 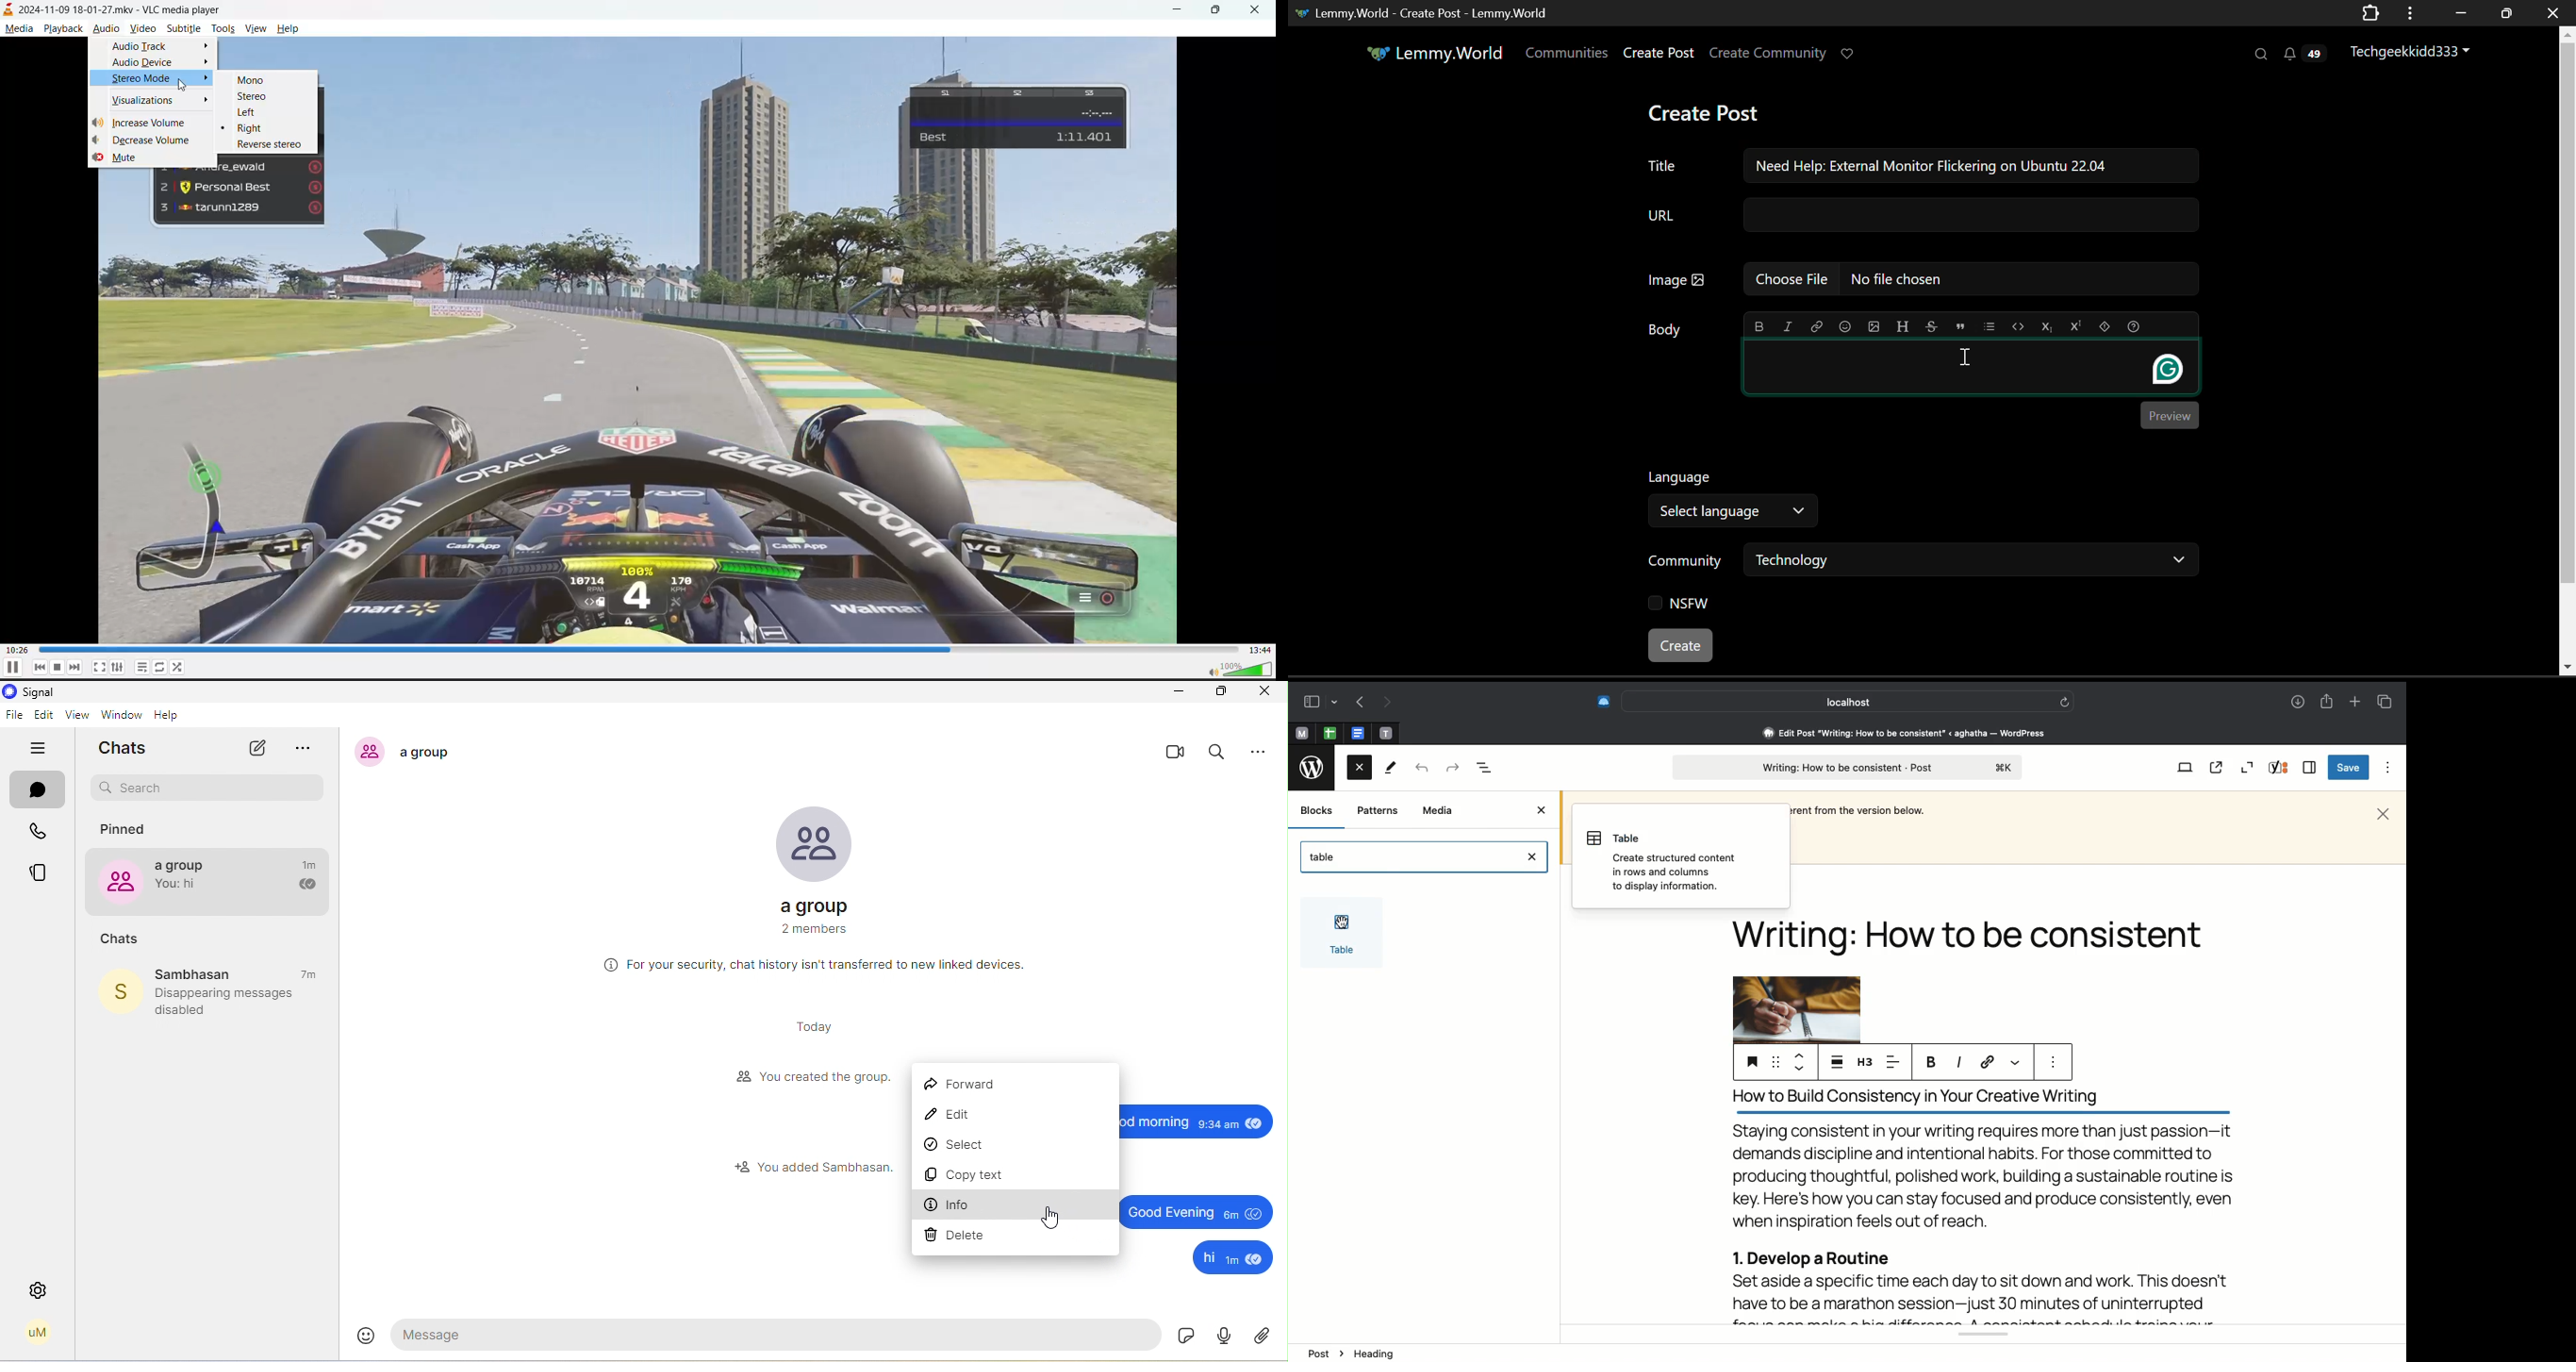 What do you see at coordinates (164, 101) in the screenshot?
I see `visualizations` at bounding box center [164, 101].